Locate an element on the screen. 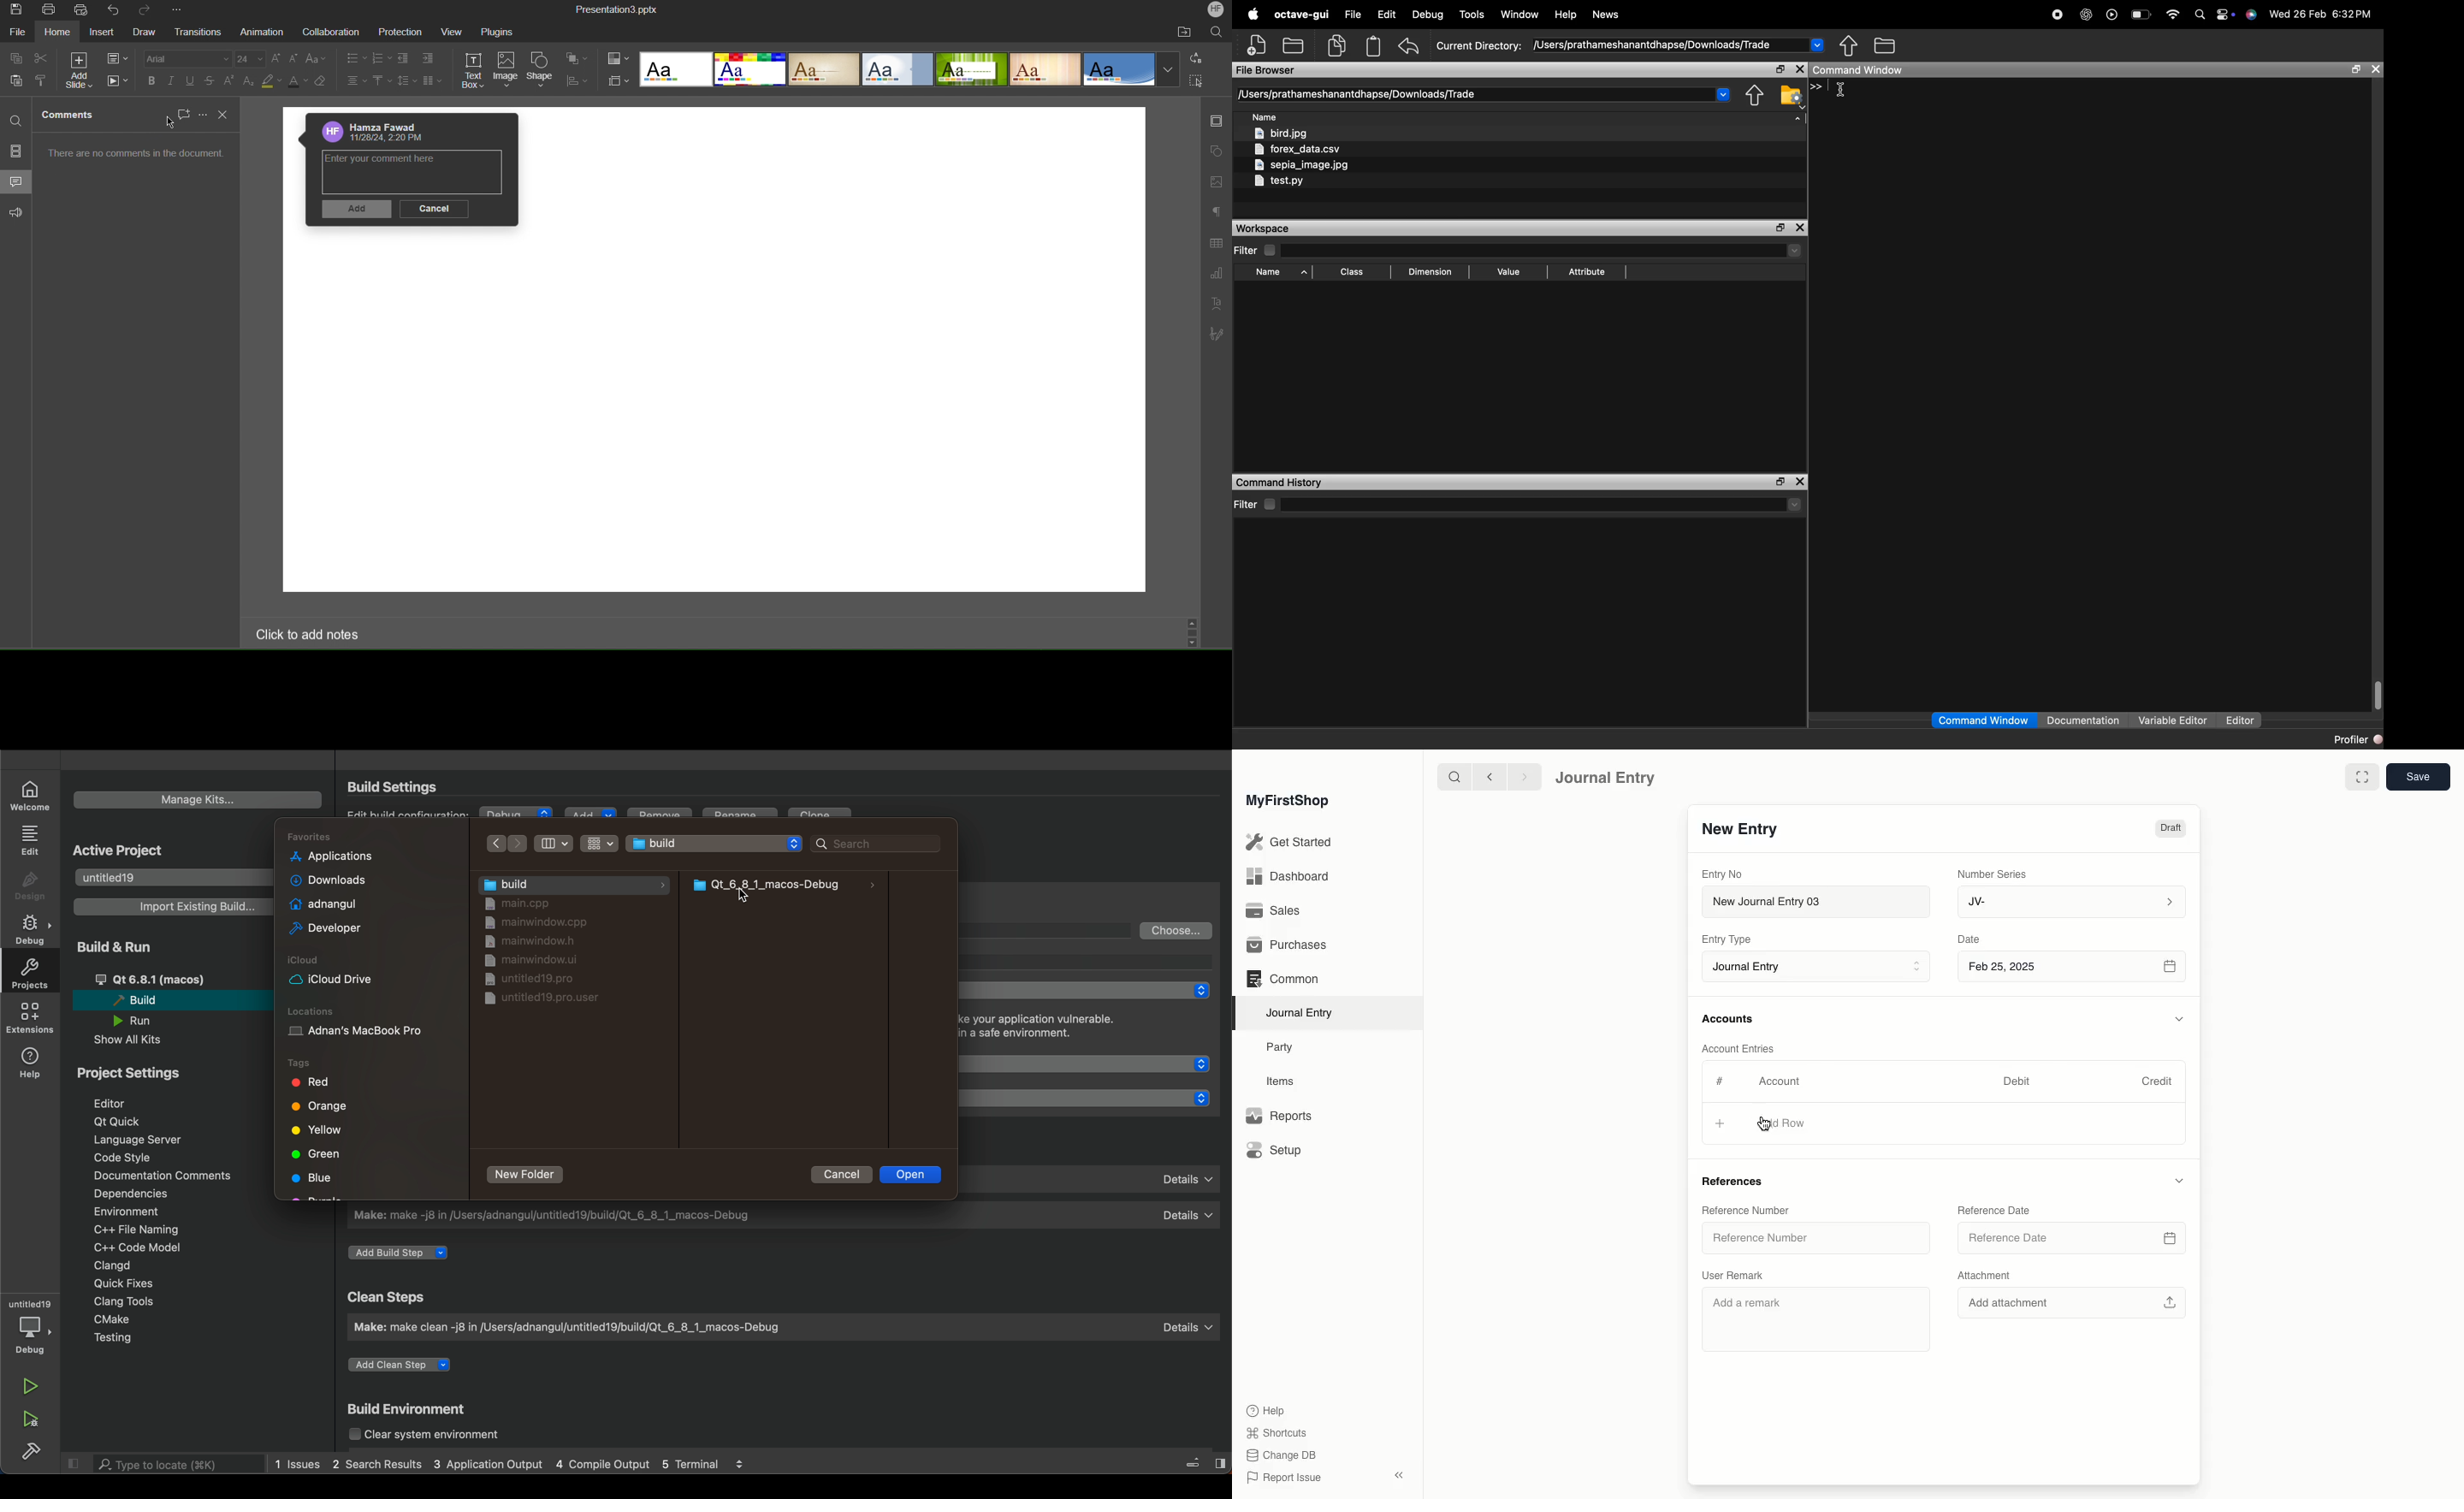 This screenshot has width=2464, height=1512. run is located at coordinates (33, 1387).